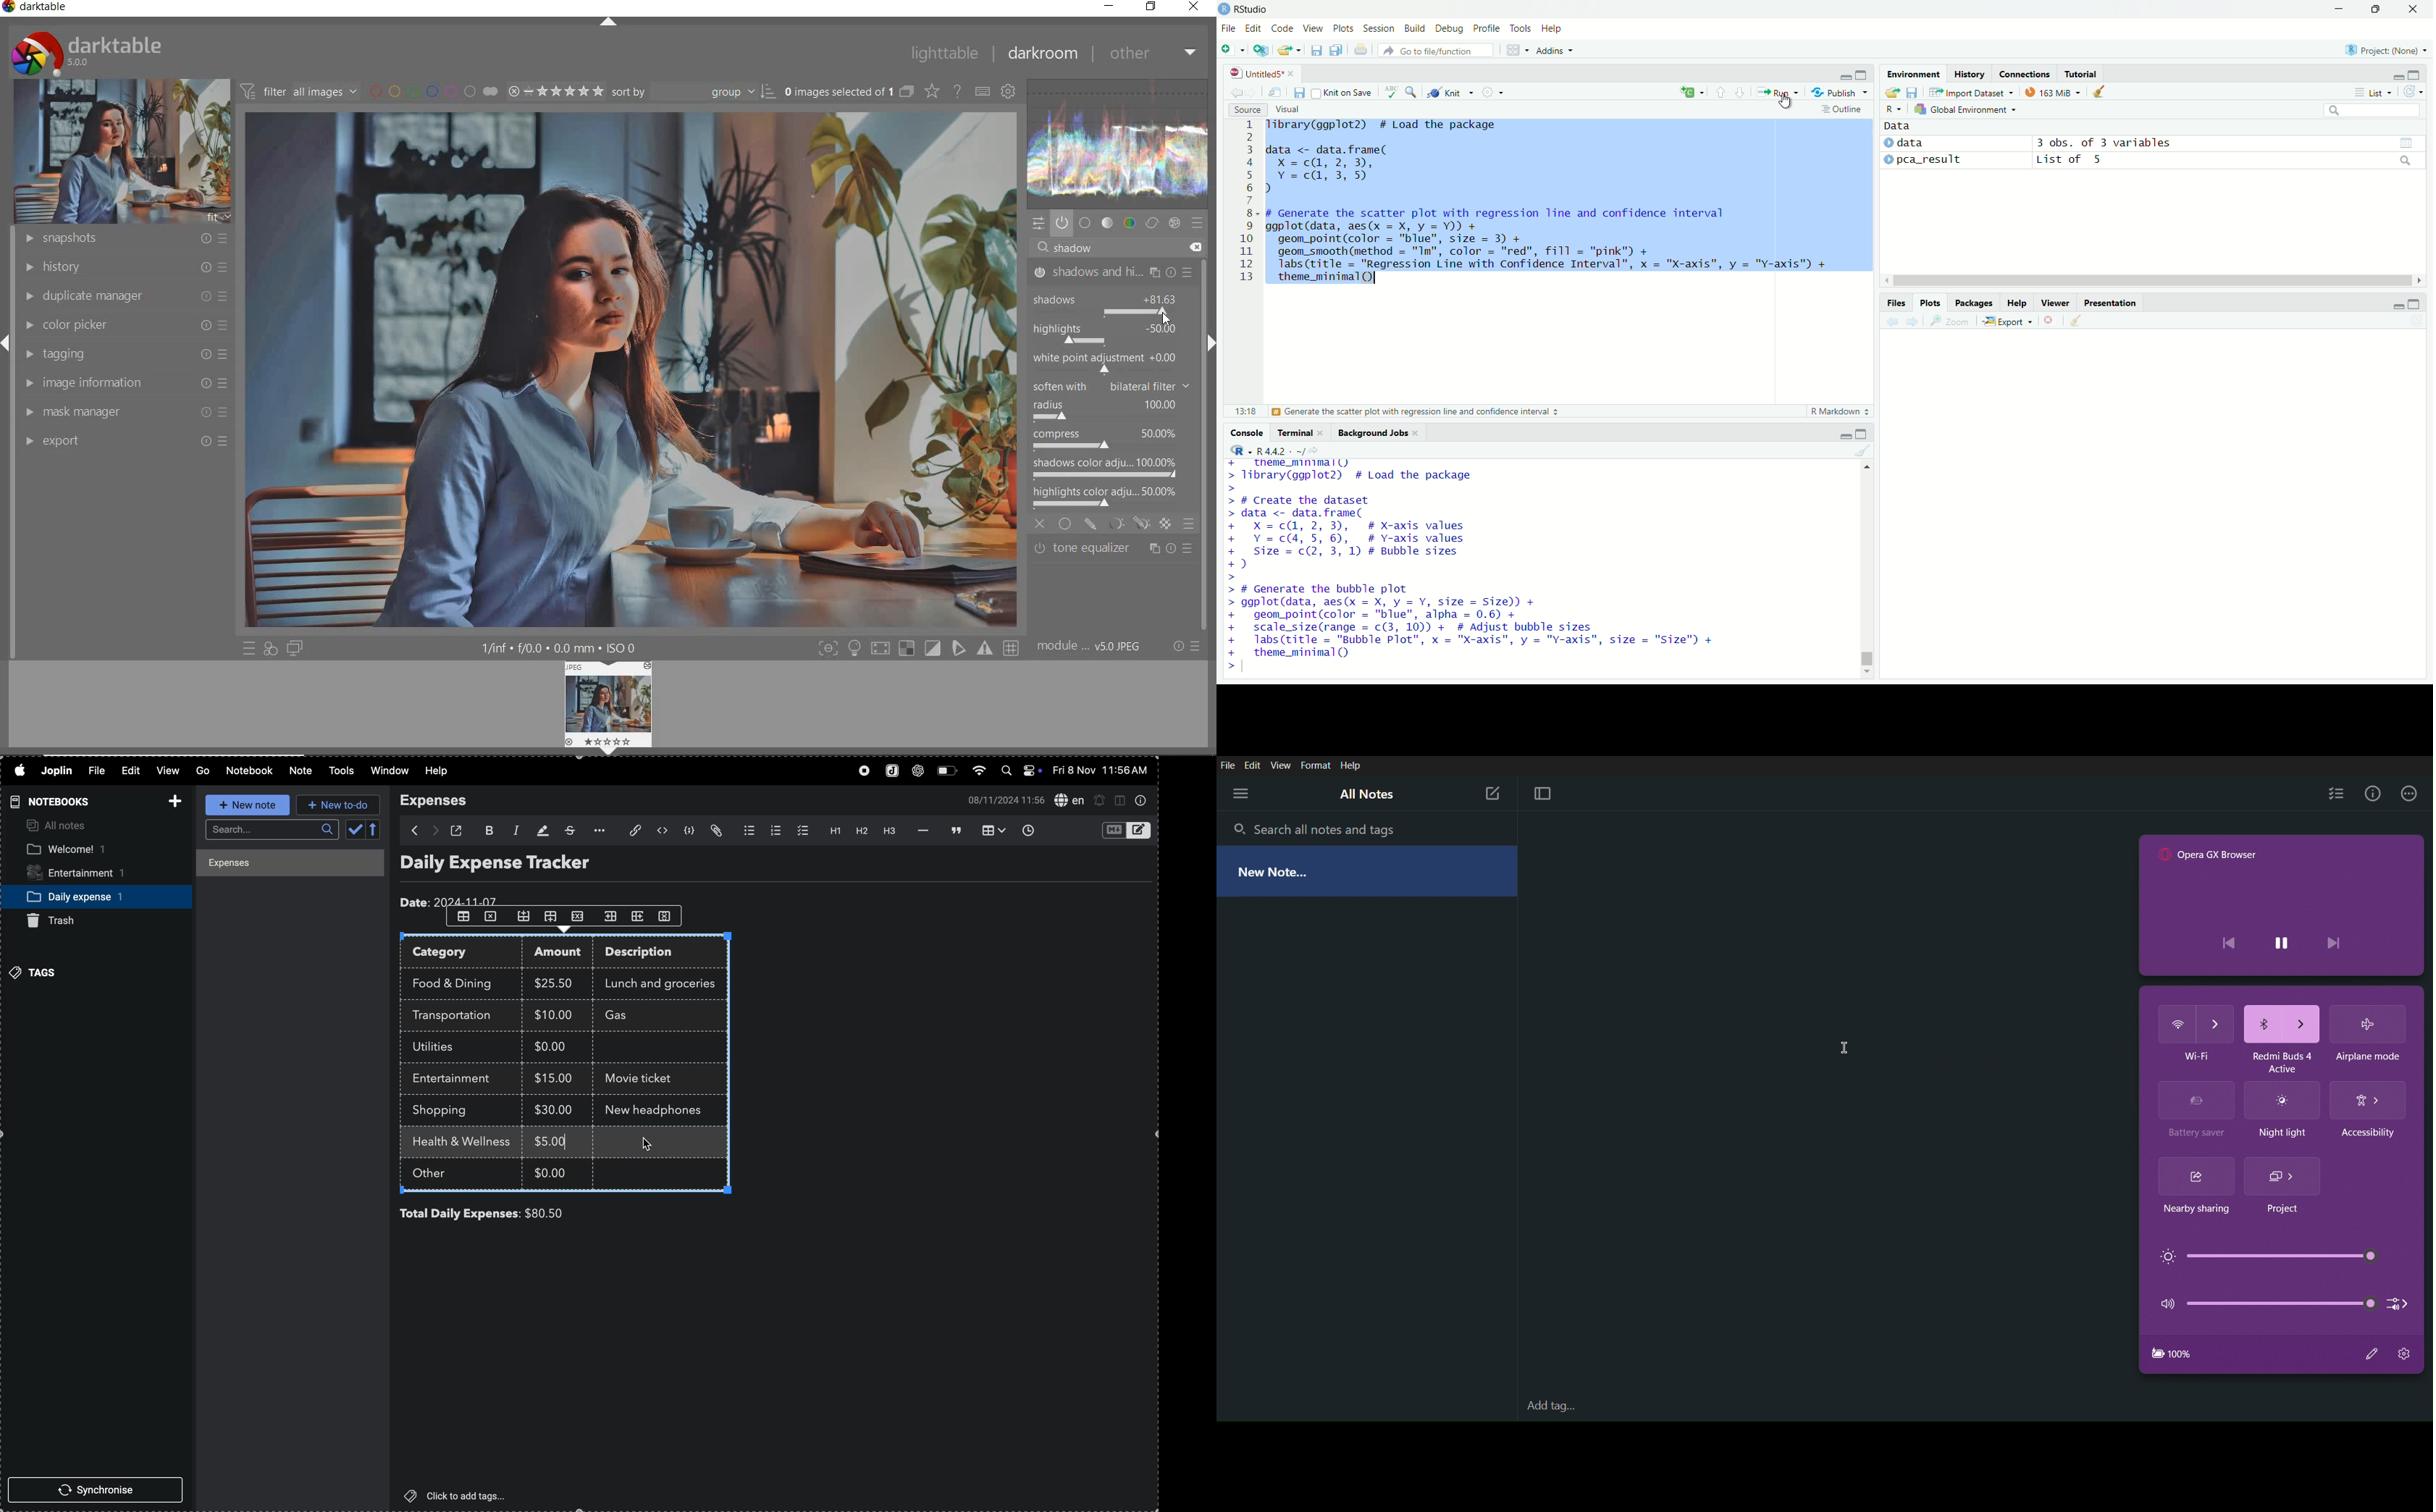  What do you see at coordinates (125, 383) in the screenshot?
I see `image information` at bounding box center [125, 383].